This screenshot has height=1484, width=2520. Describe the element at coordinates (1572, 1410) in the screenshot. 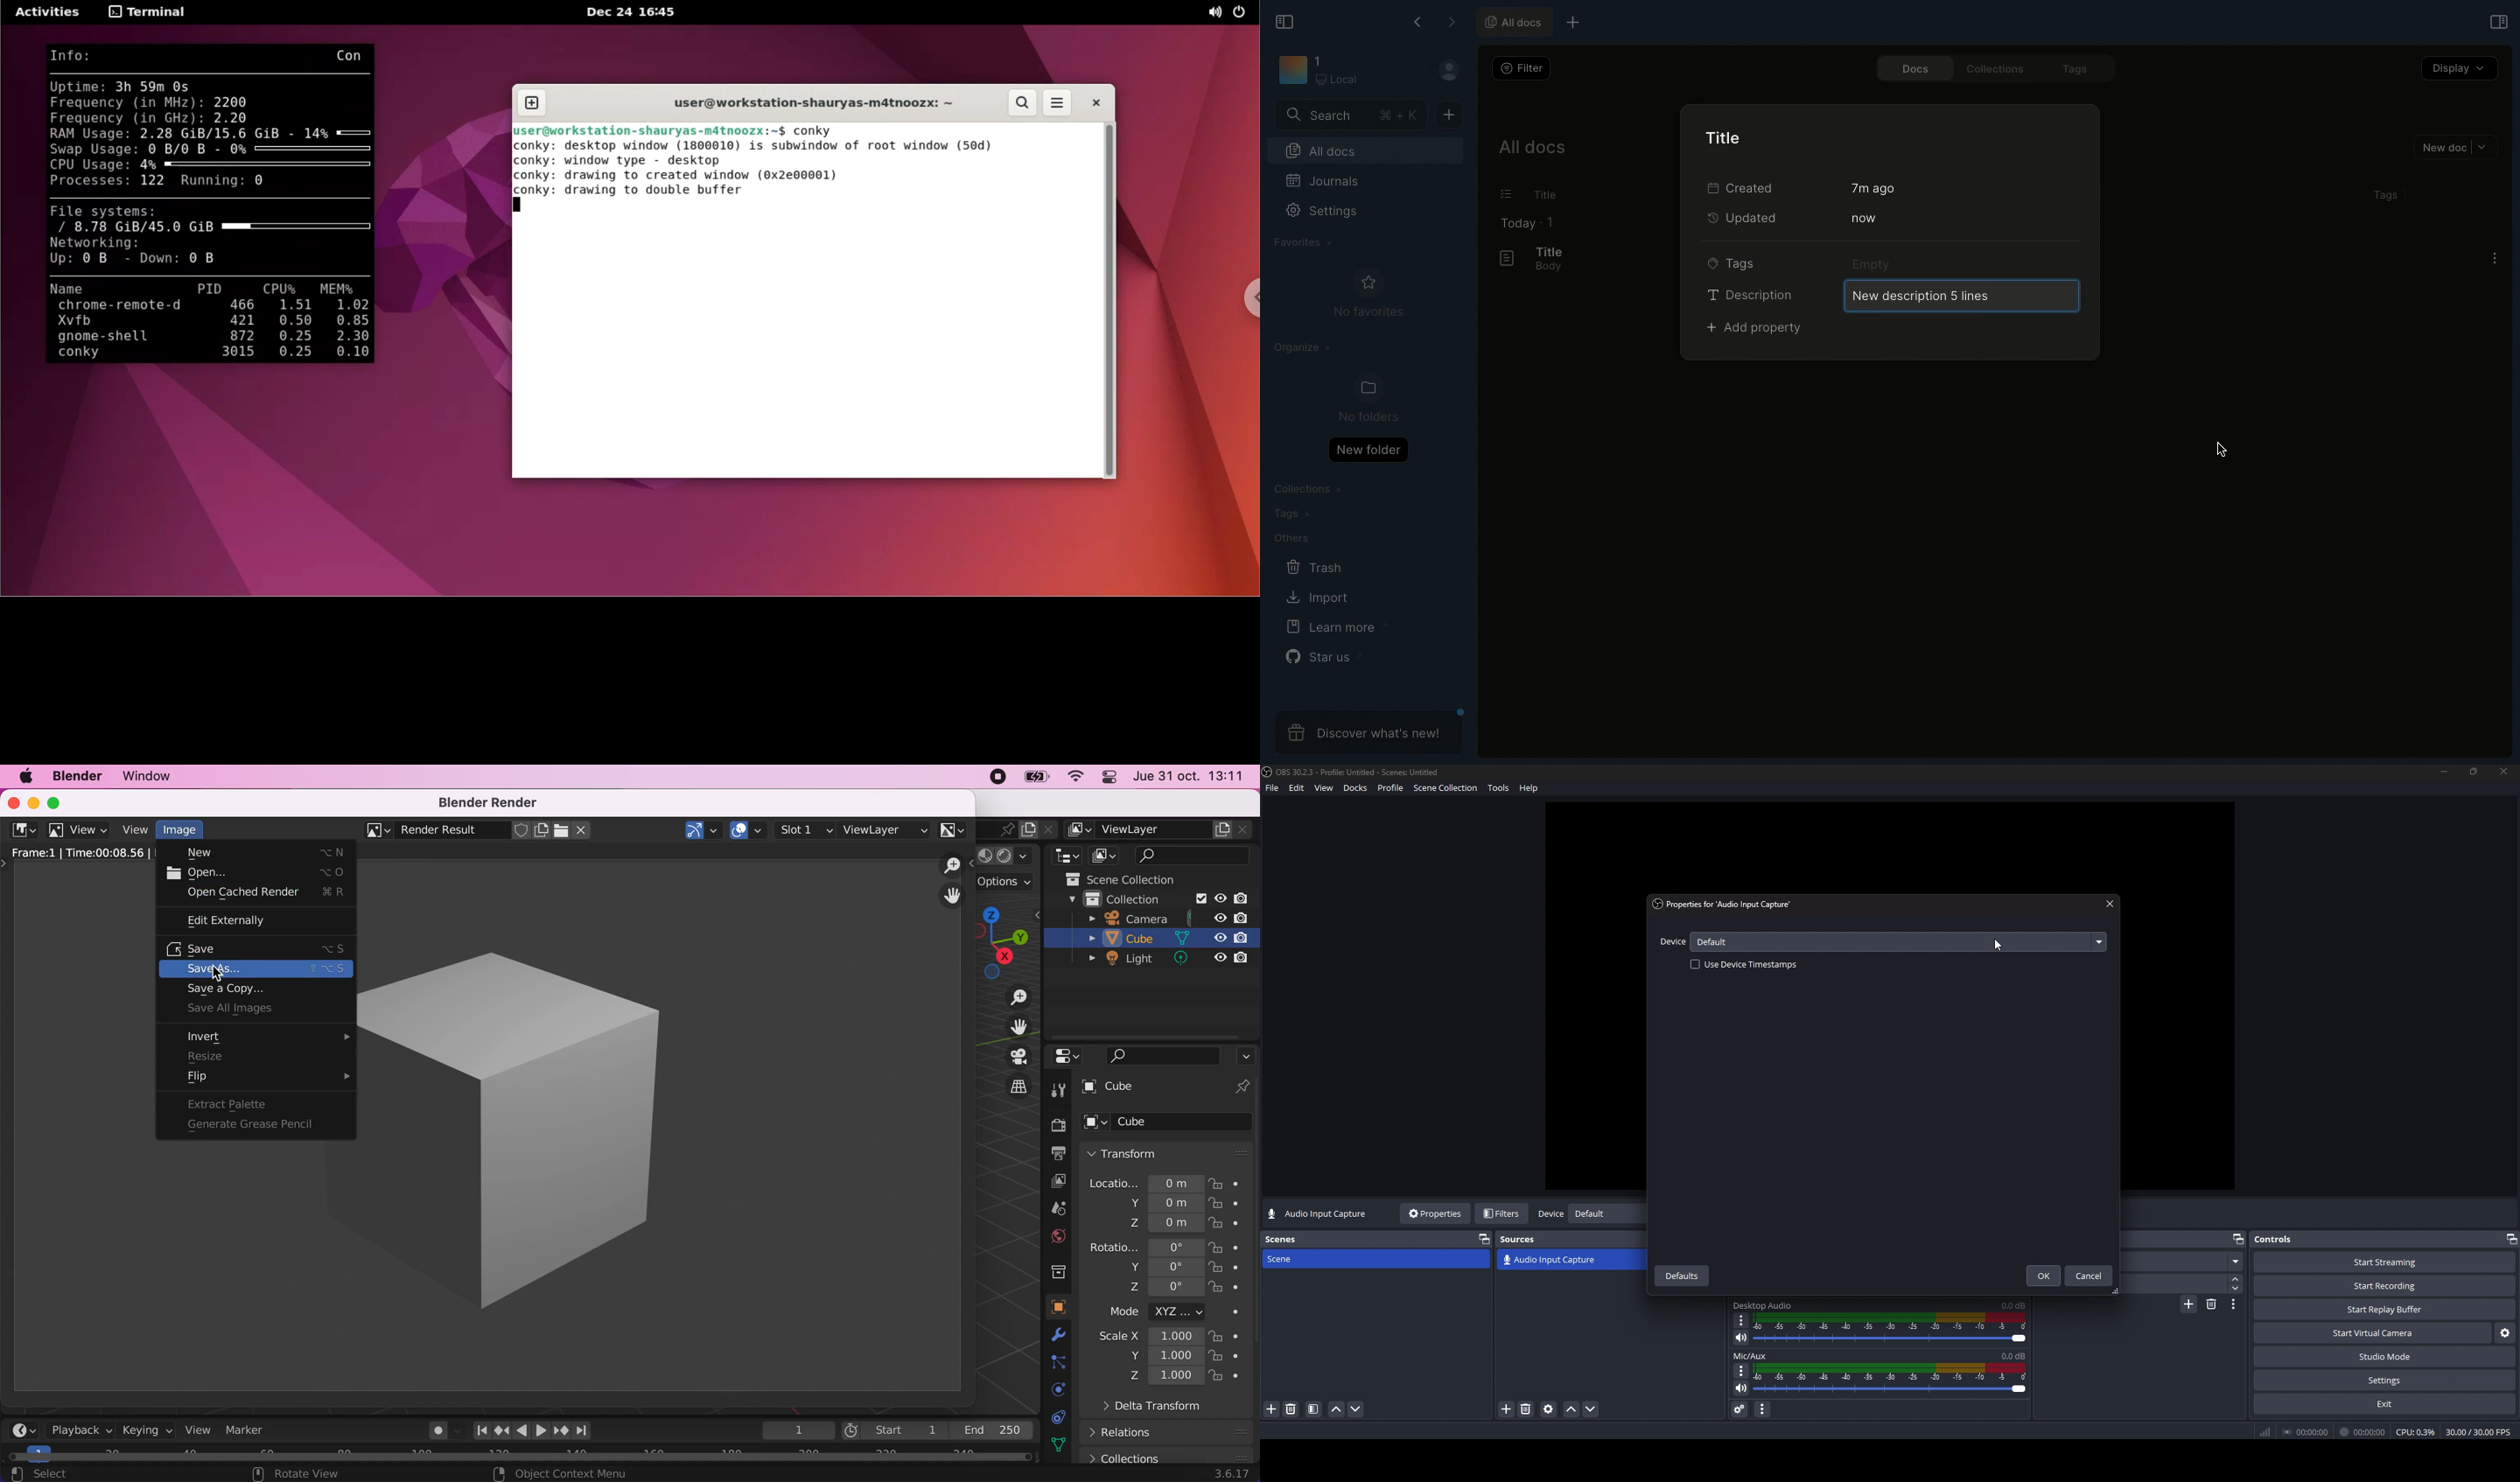

I see `move source up` at that location.